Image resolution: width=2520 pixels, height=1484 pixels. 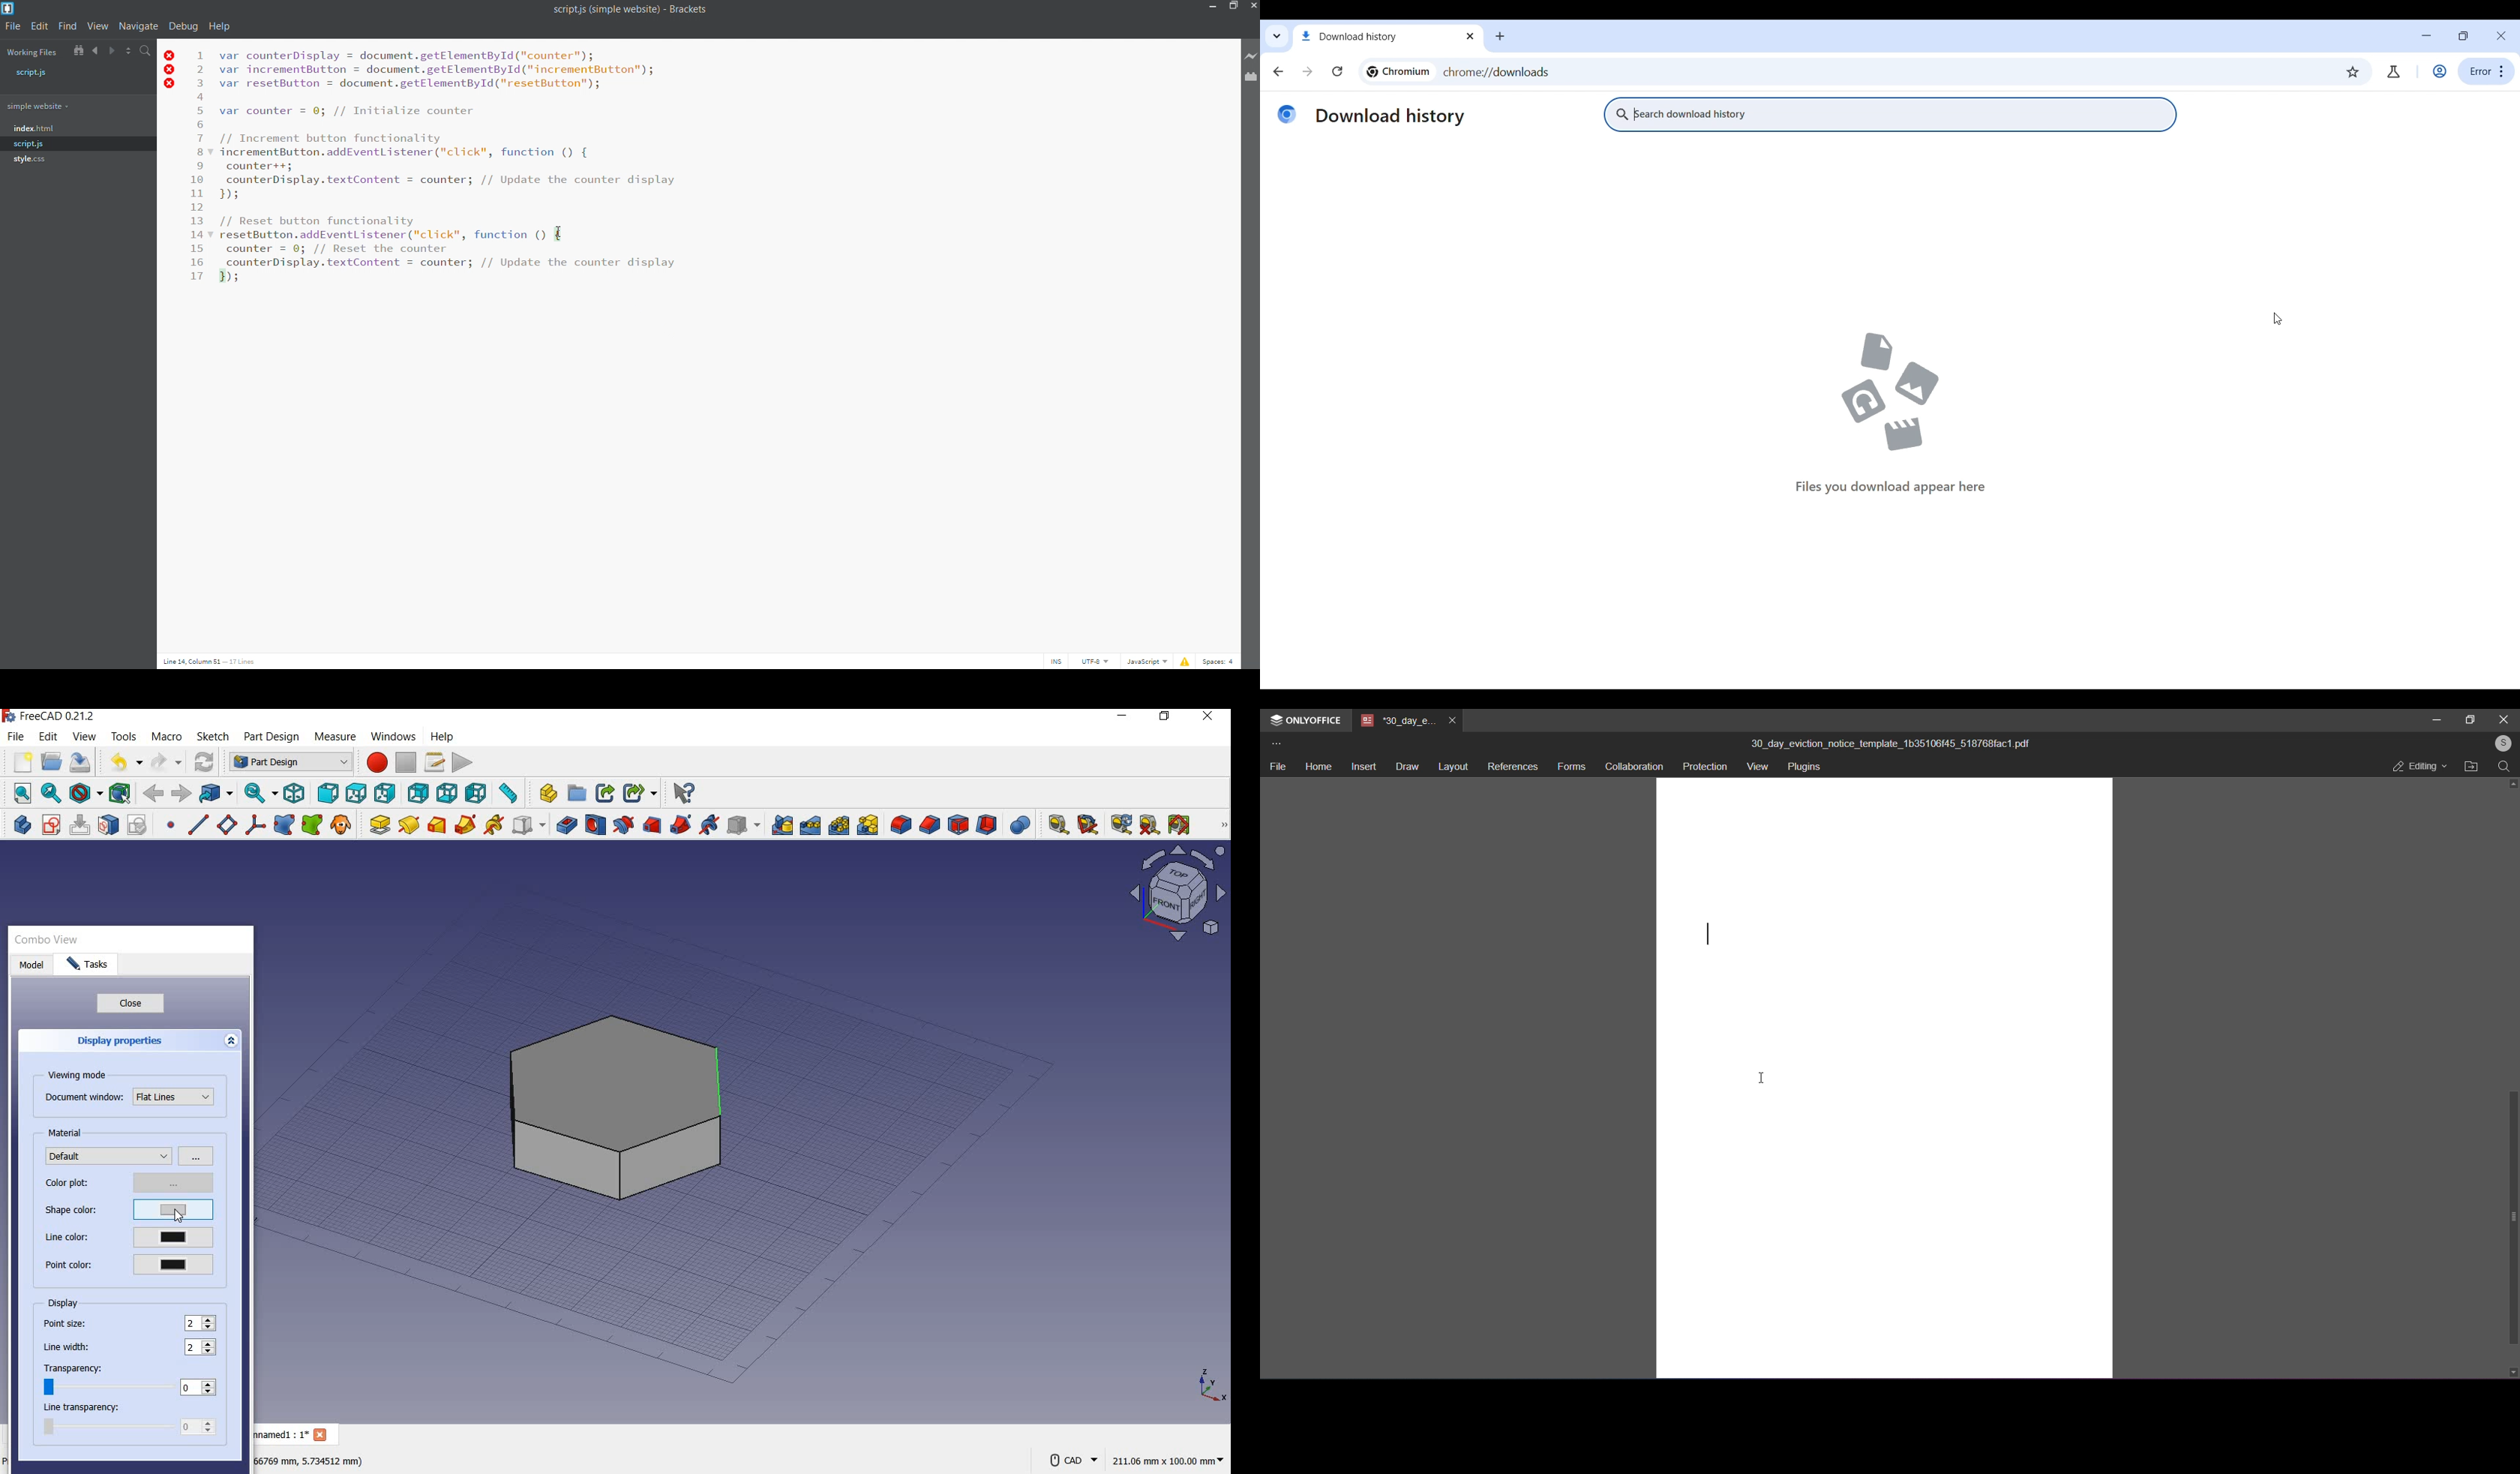 I want to click on file encoding, so click(x=1096, y=662).